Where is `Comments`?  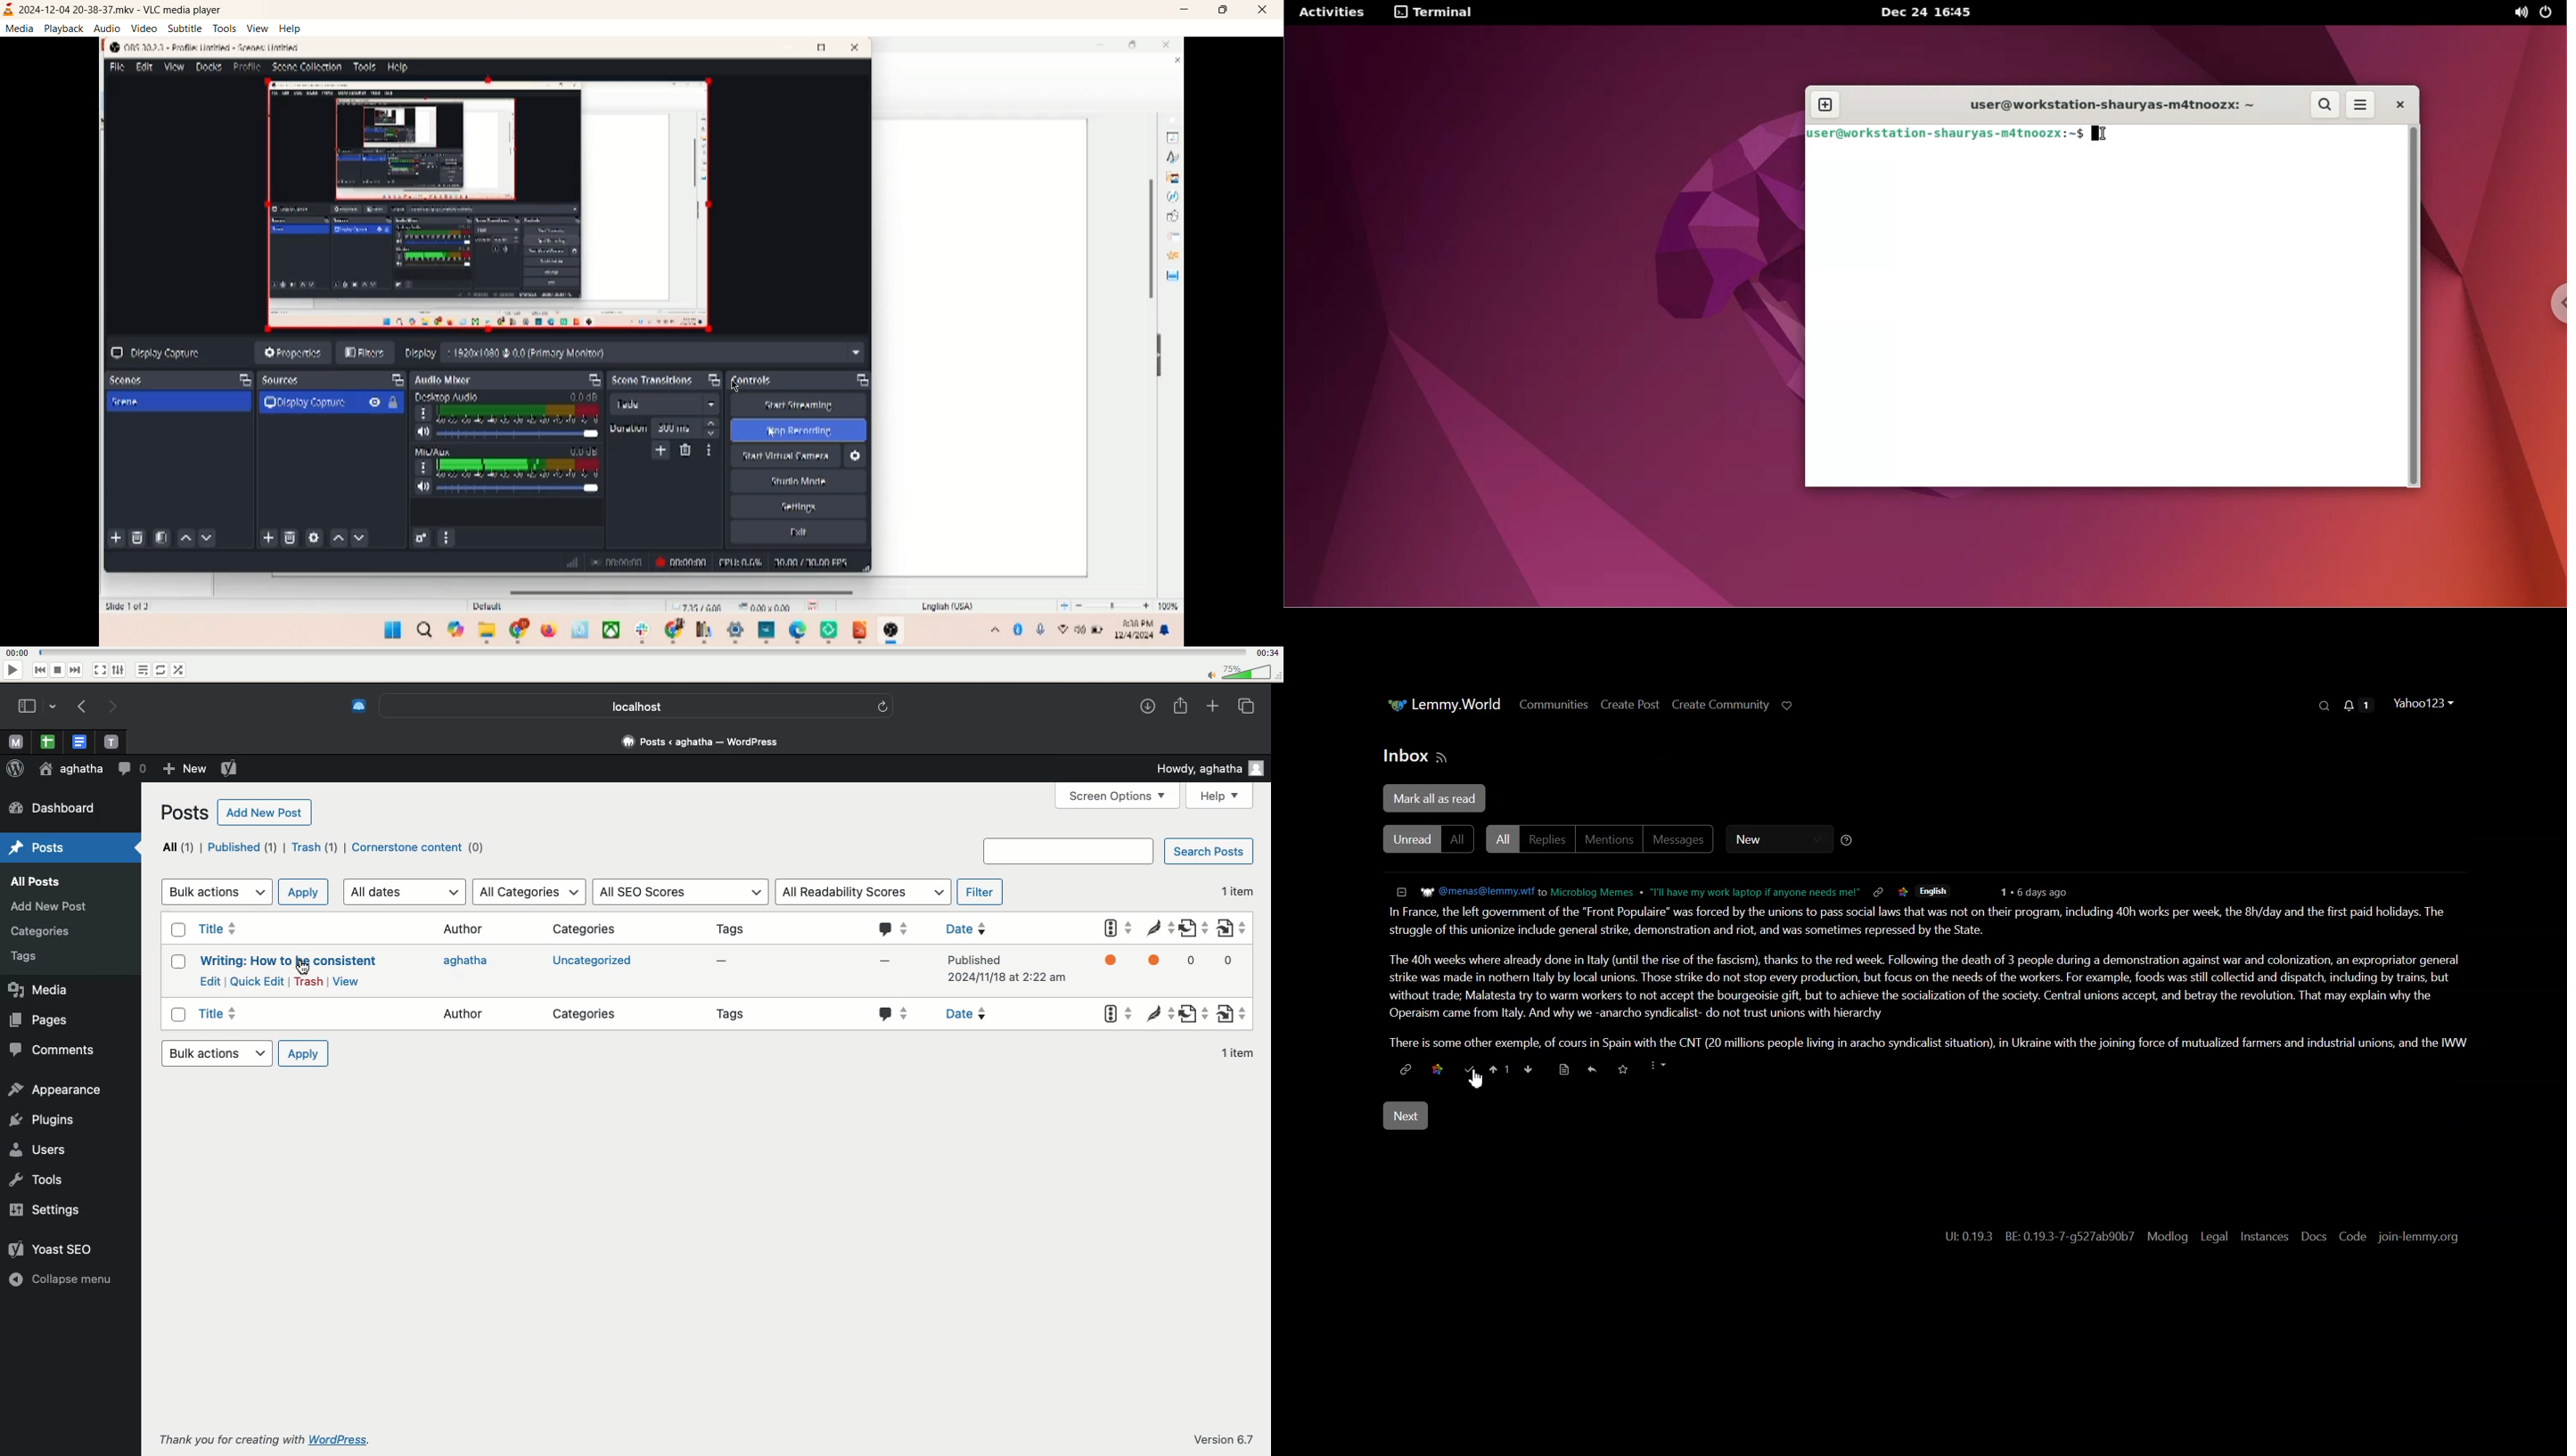 Comments is located at coordinates (892, 1010).